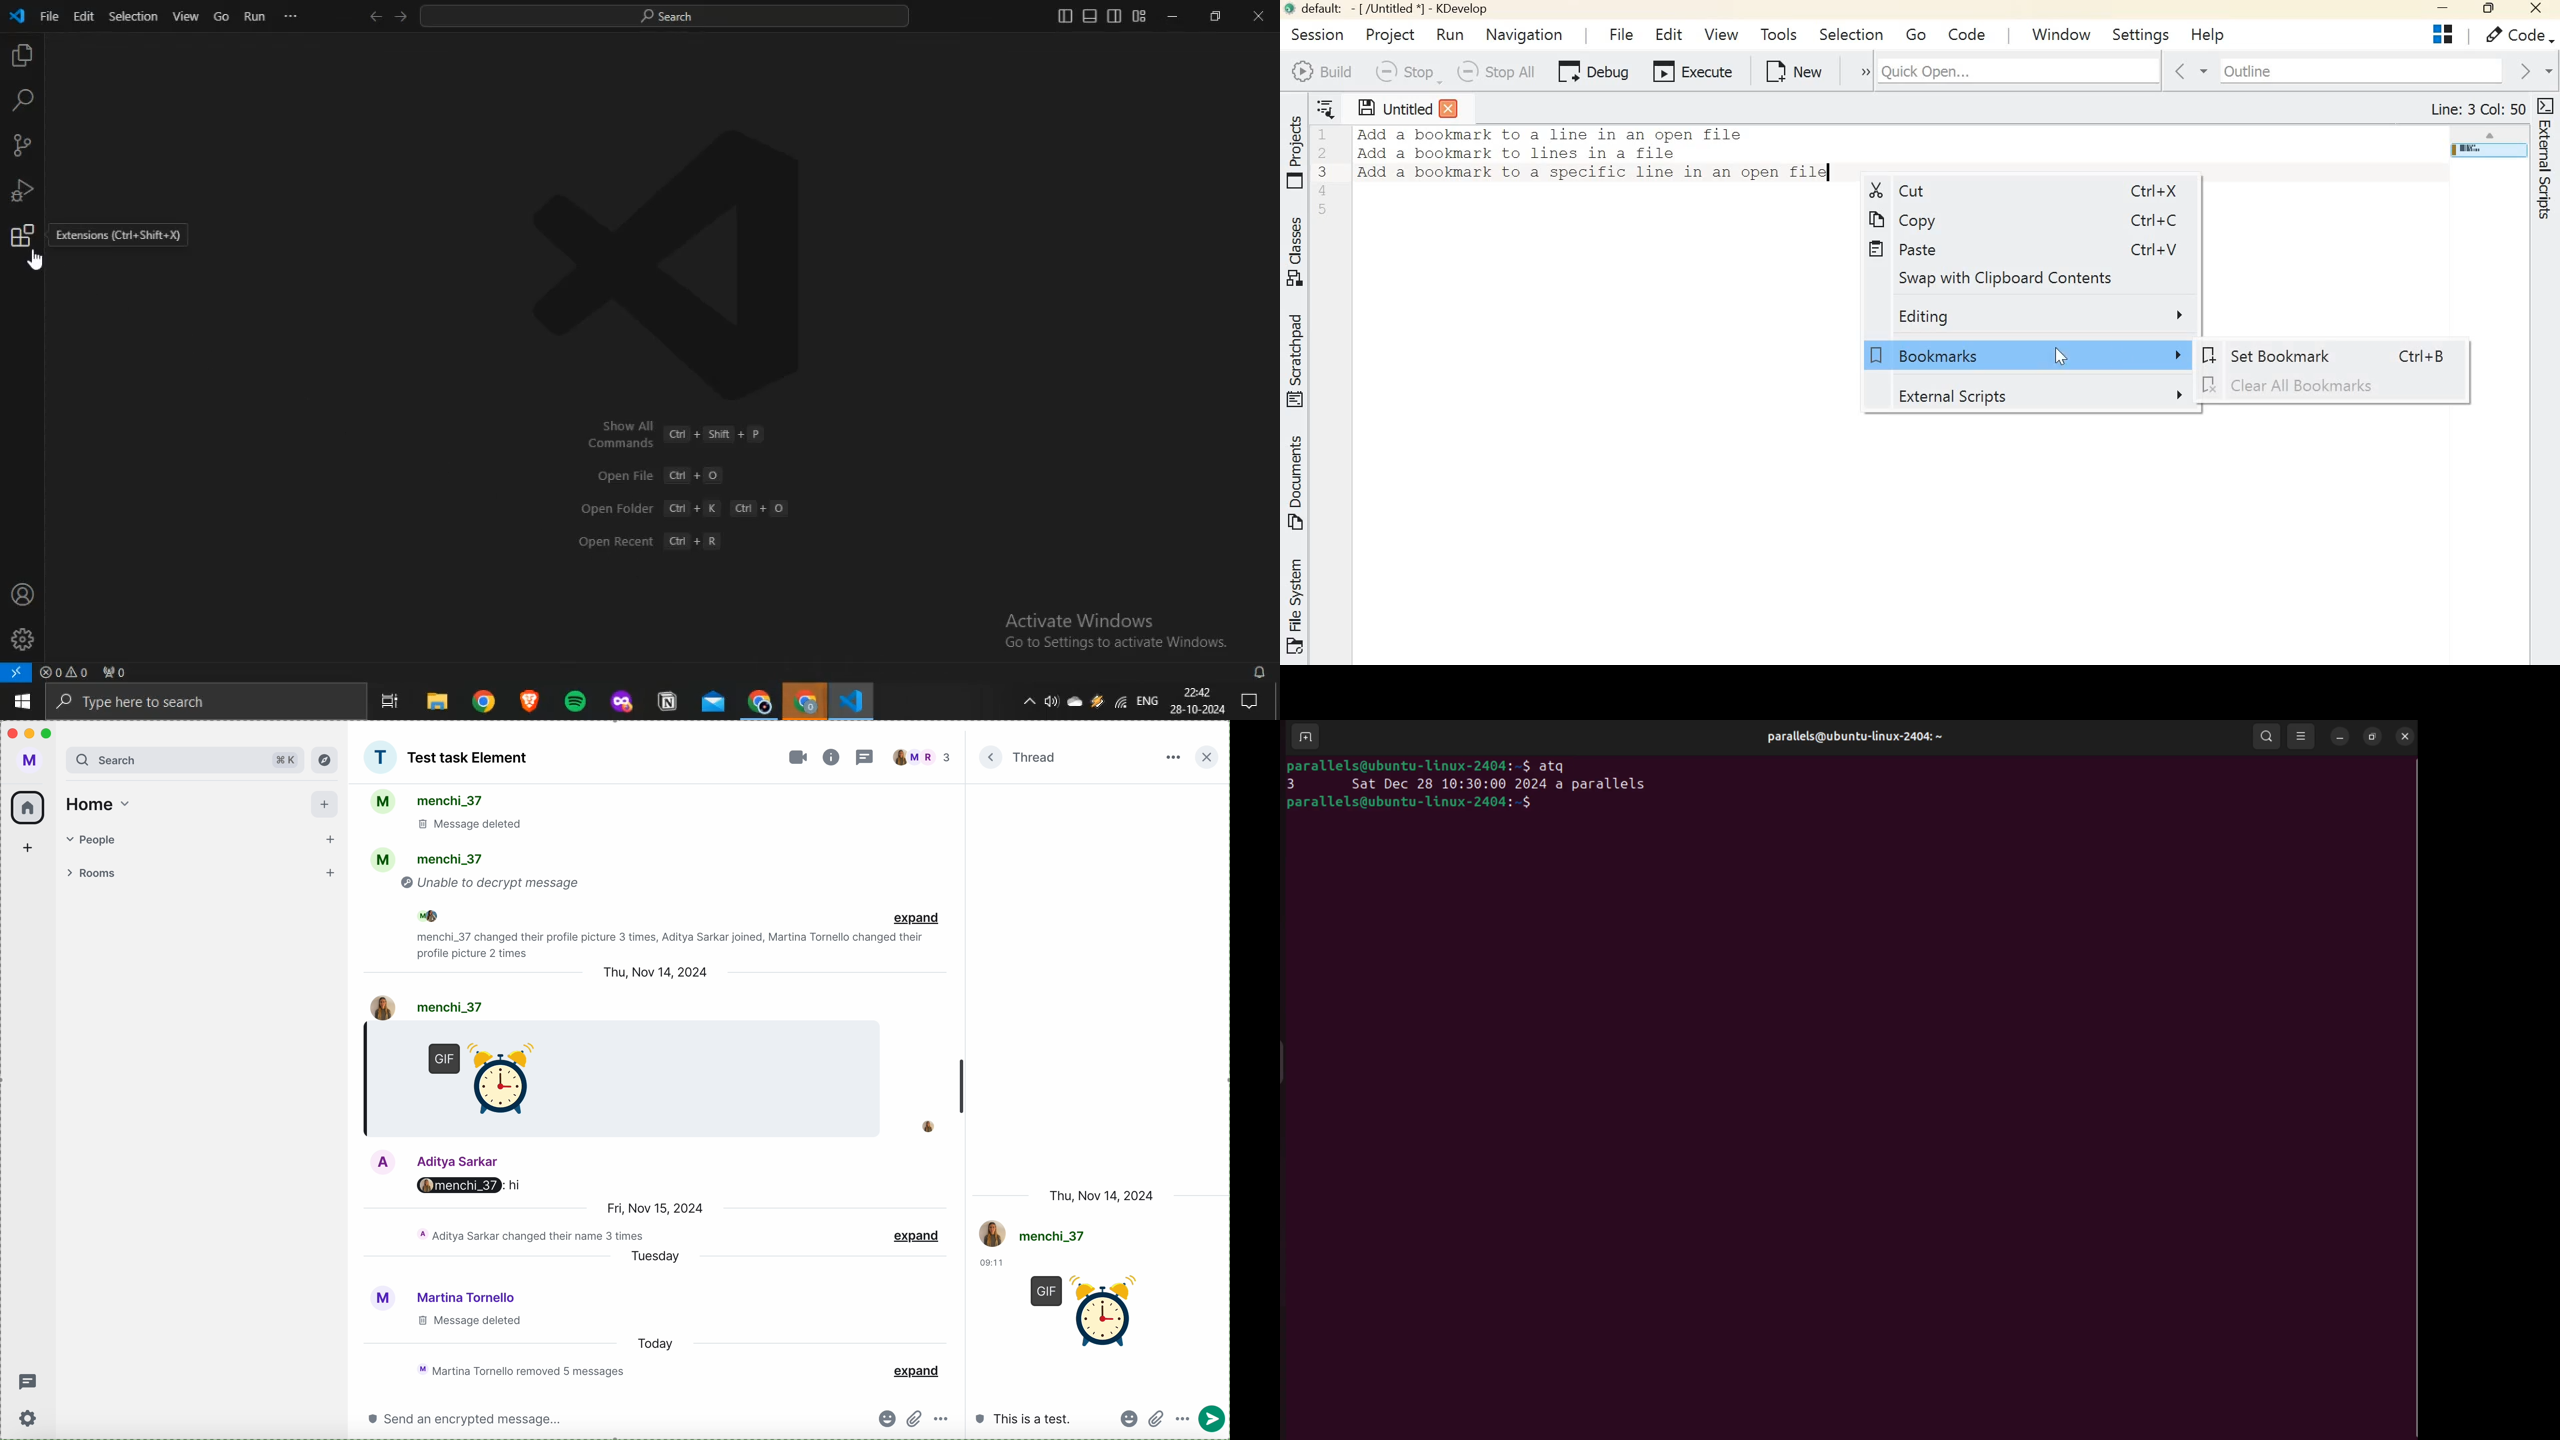 This screenshot has height=1456, width=2576. I want to click on Open Recent Ctrl + R, so click(657, 540).